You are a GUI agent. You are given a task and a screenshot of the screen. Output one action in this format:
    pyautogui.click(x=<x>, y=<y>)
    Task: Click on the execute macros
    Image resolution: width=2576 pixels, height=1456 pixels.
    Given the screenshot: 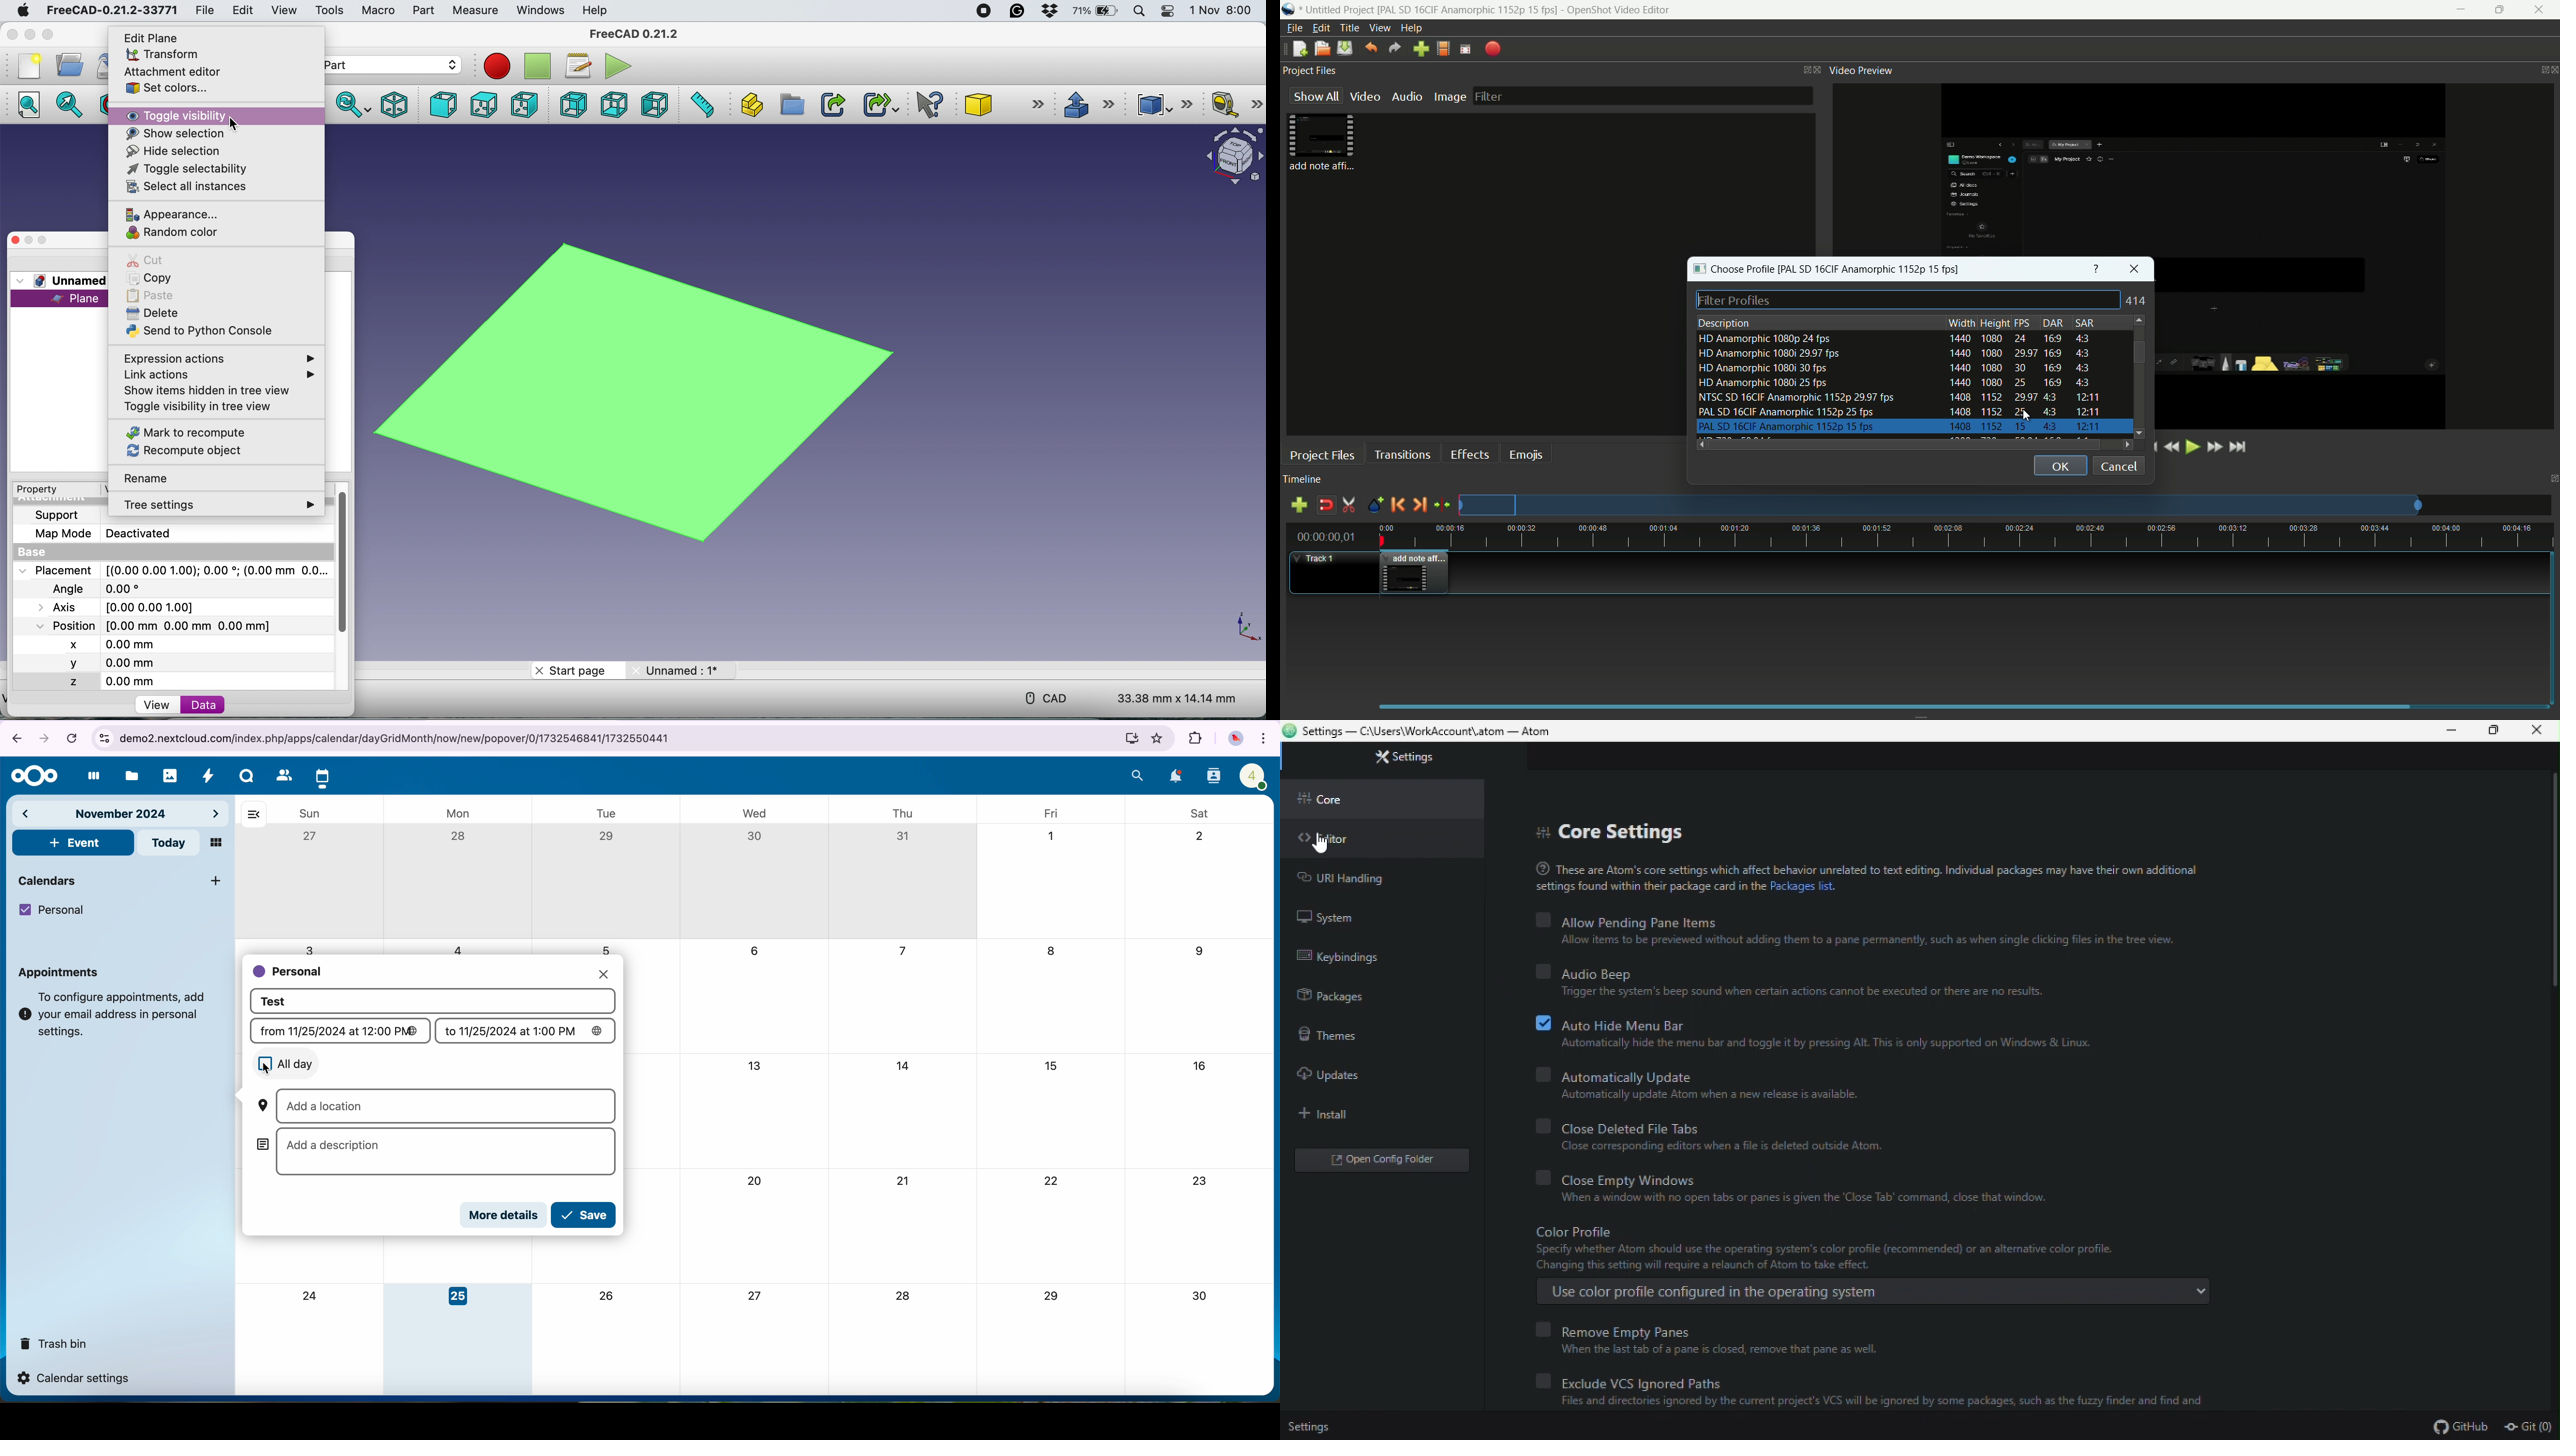 What is the action you would take?
    pyautogui.click(x=620, y=66)
    